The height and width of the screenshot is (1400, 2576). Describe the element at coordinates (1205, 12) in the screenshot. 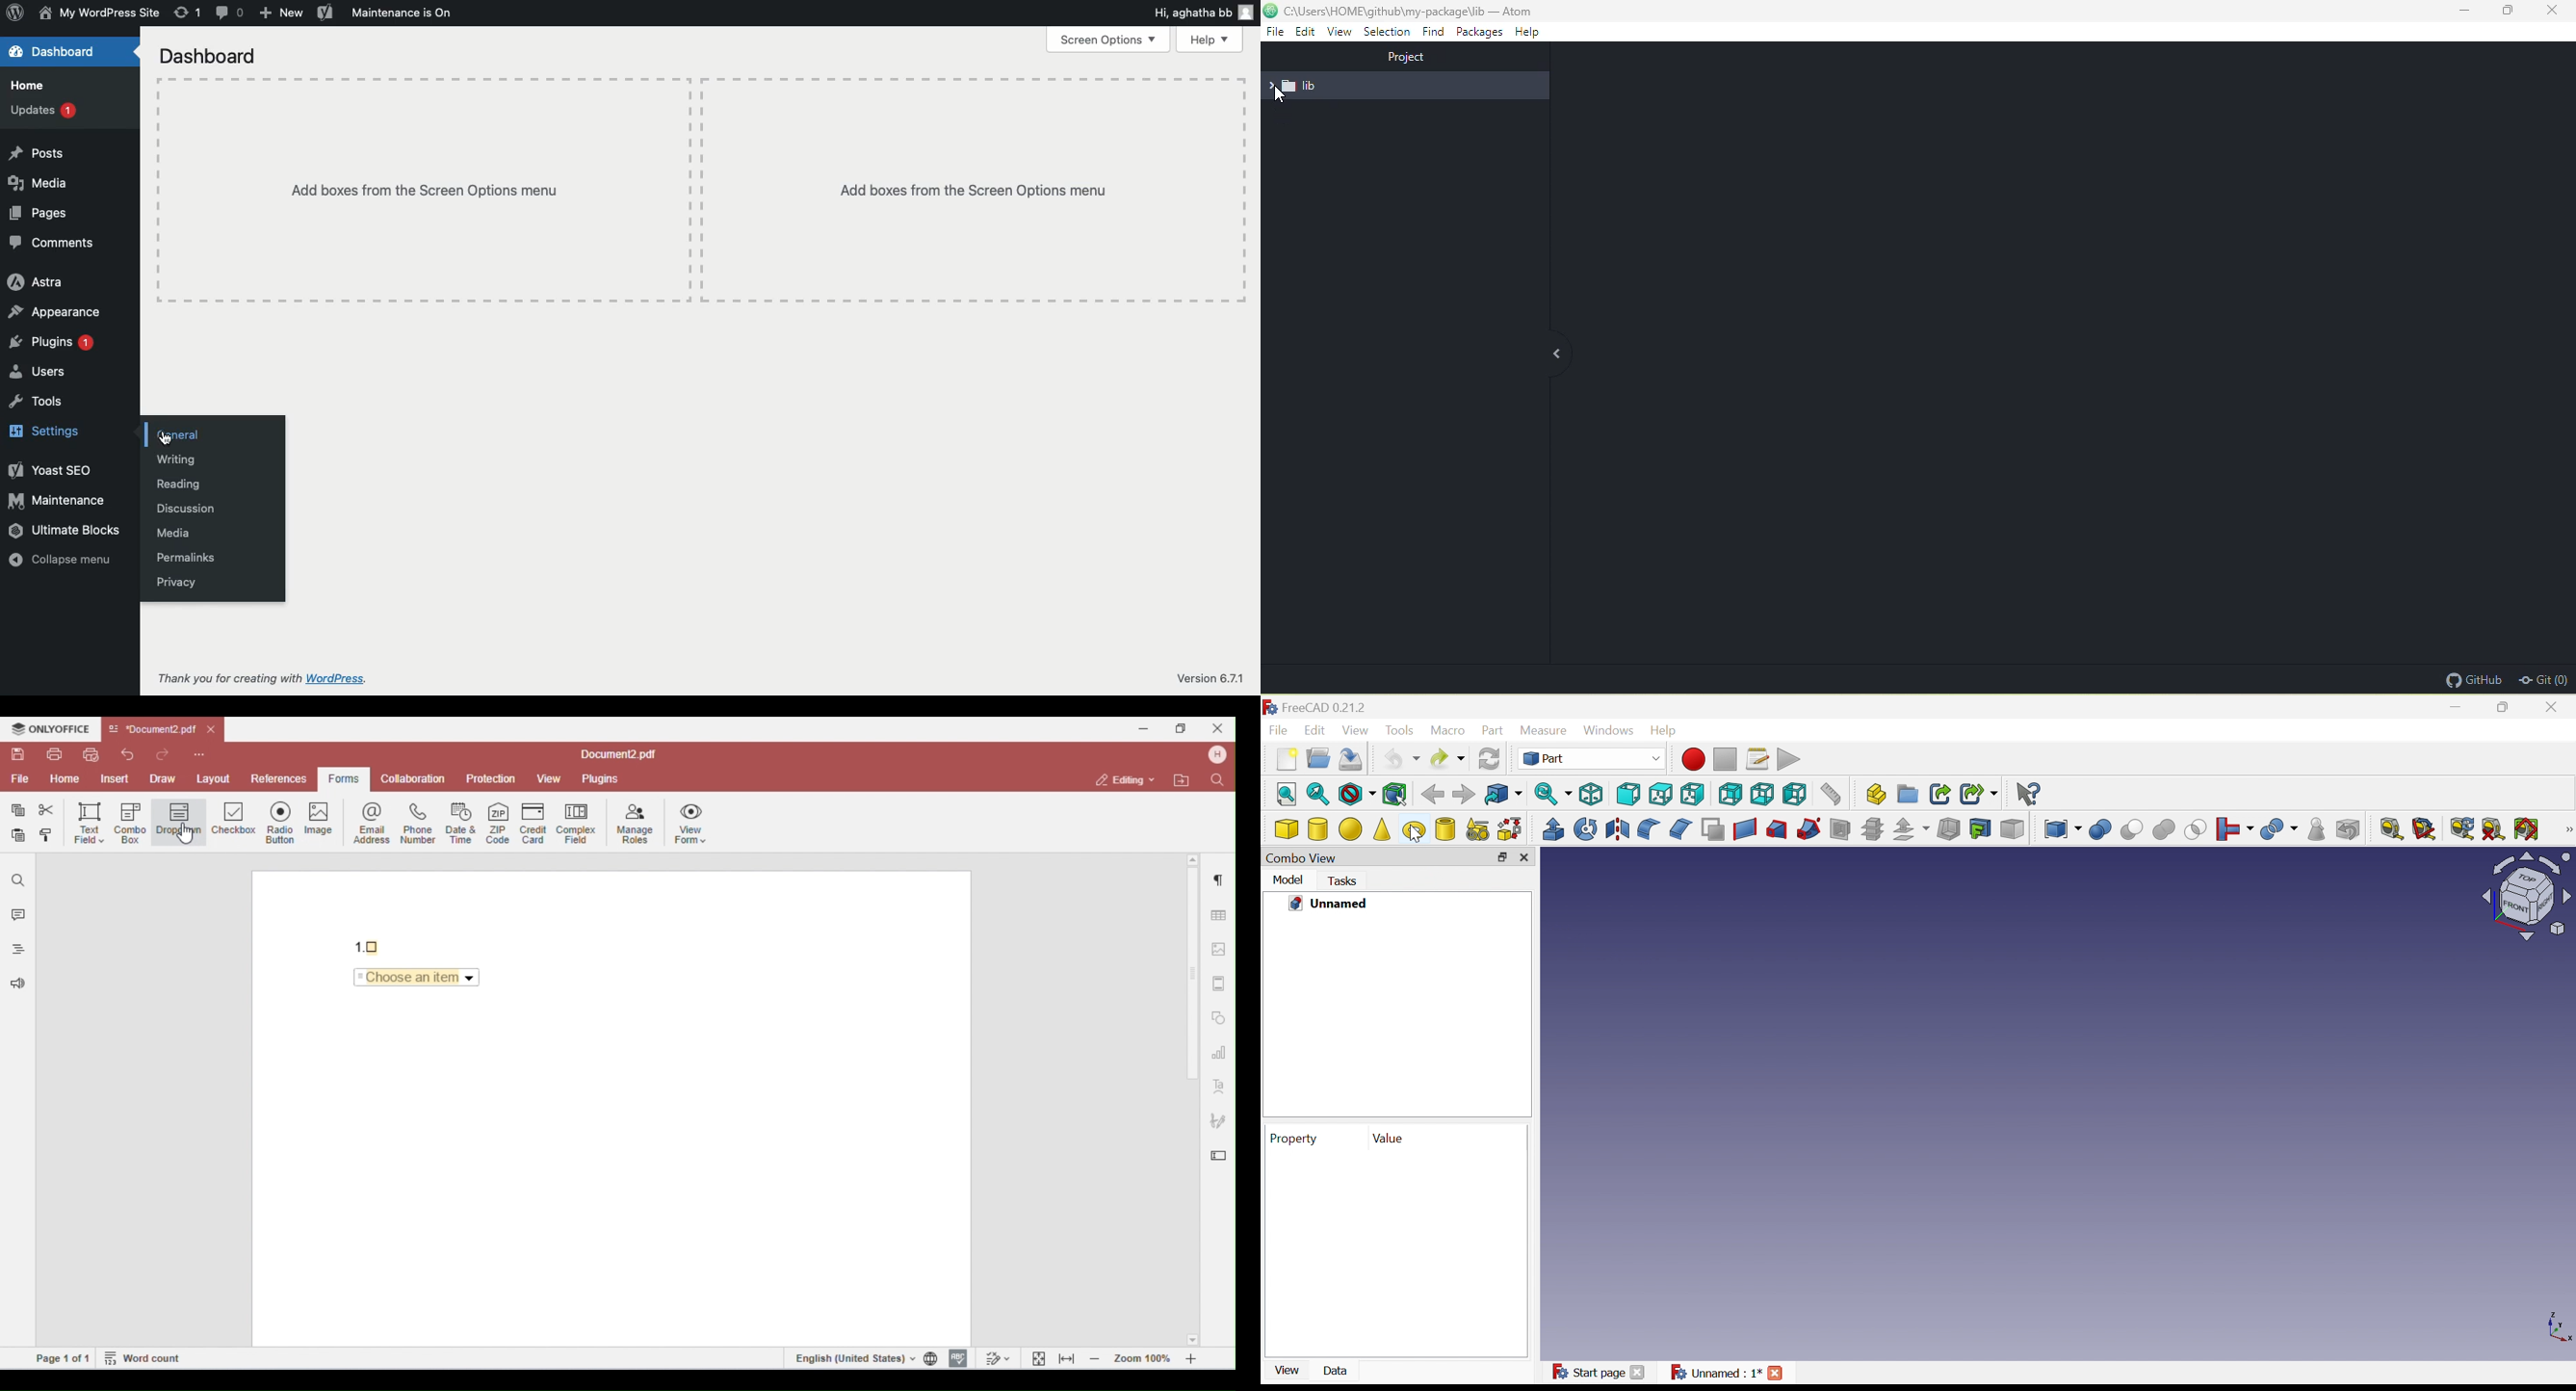

I see `Hi user` at that location.